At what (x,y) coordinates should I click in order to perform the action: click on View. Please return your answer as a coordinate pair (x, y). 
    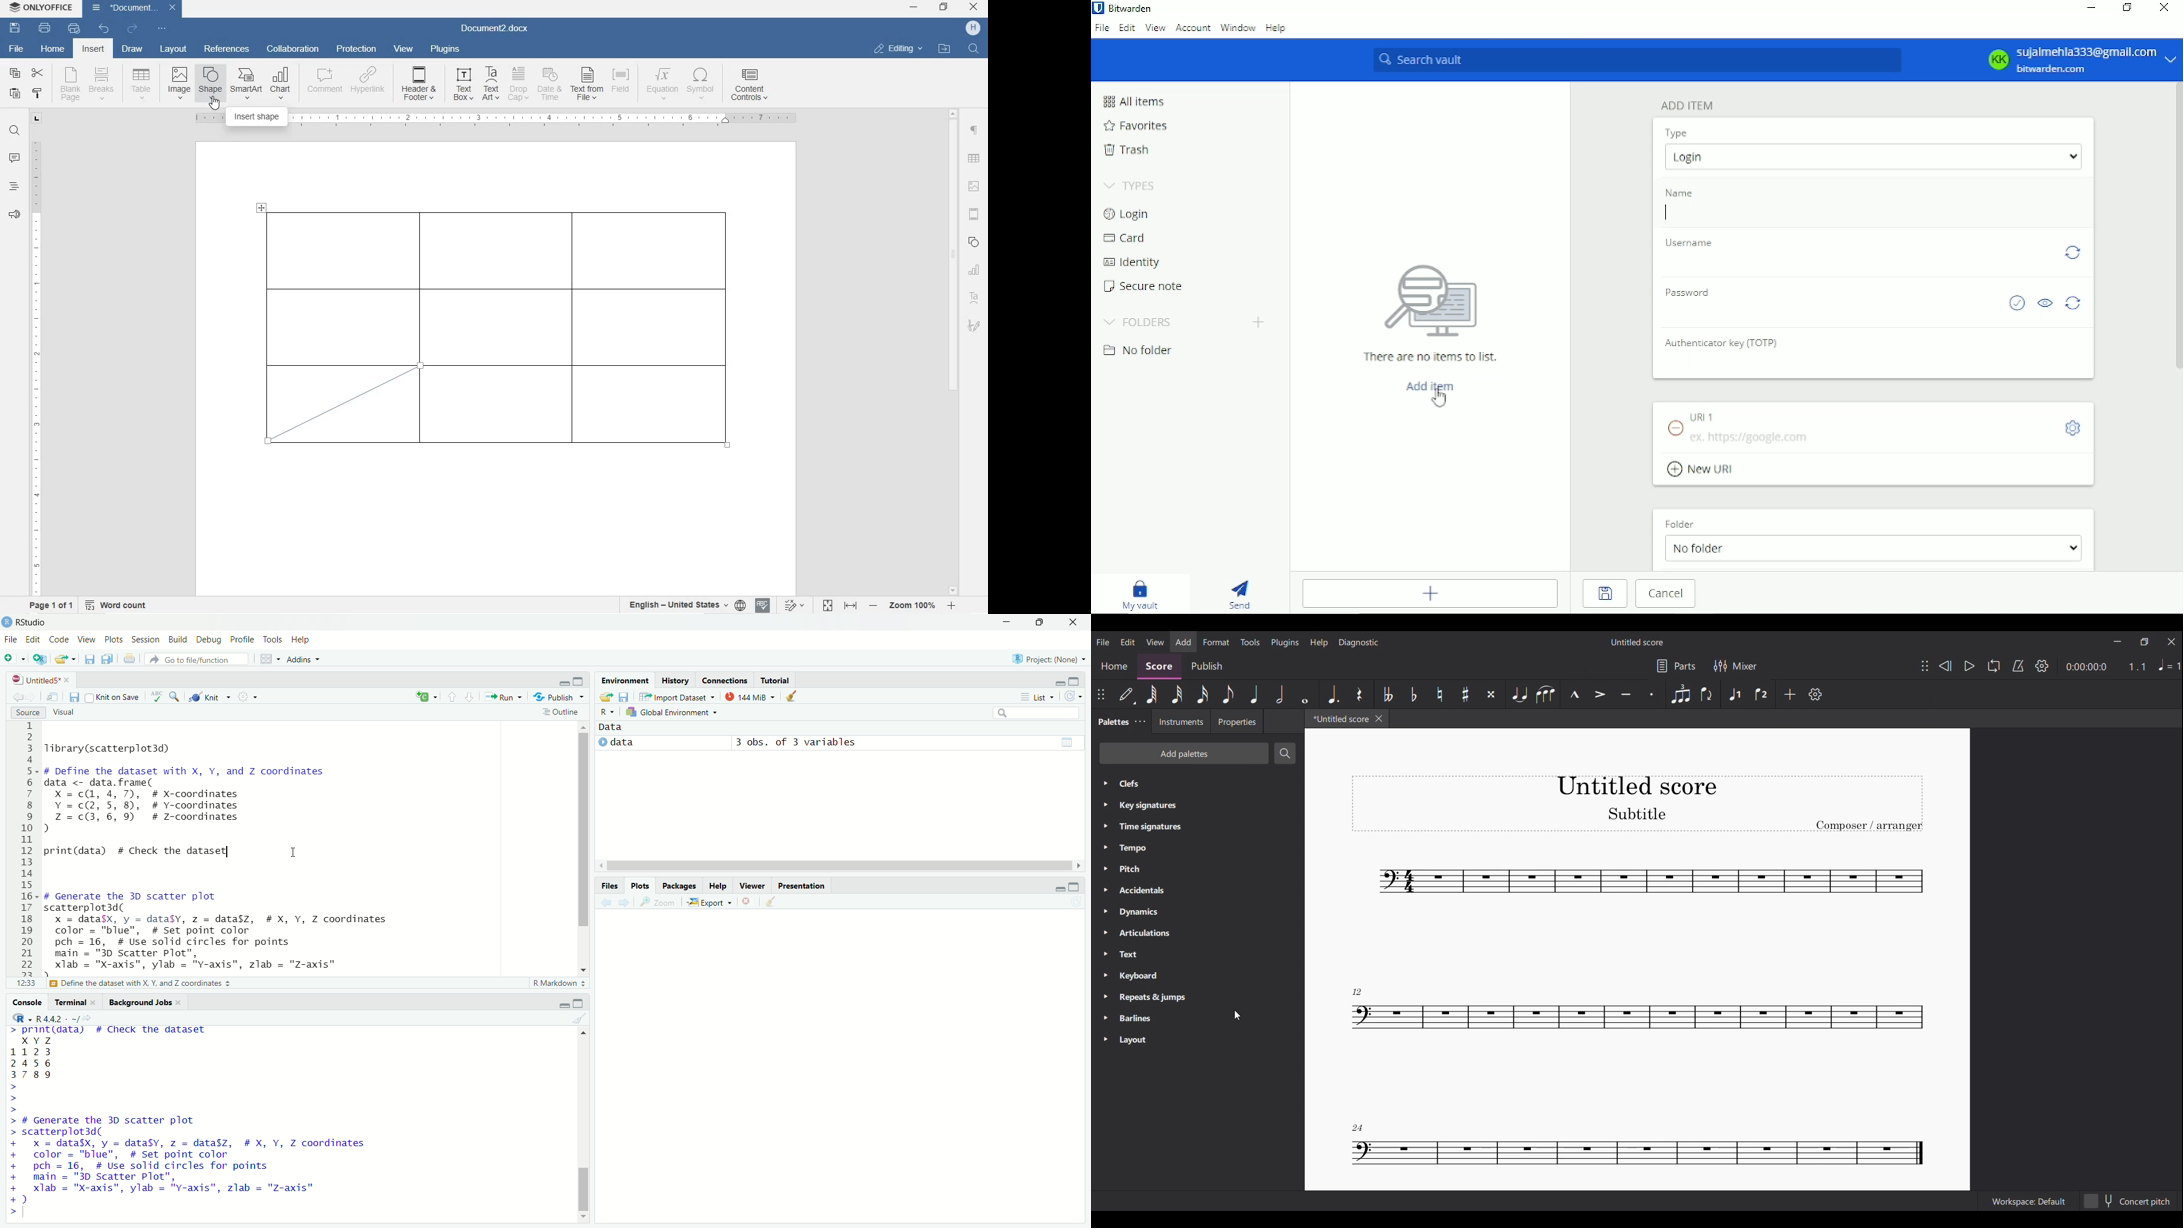
    Looking at the image, I should click on (1156, 29).